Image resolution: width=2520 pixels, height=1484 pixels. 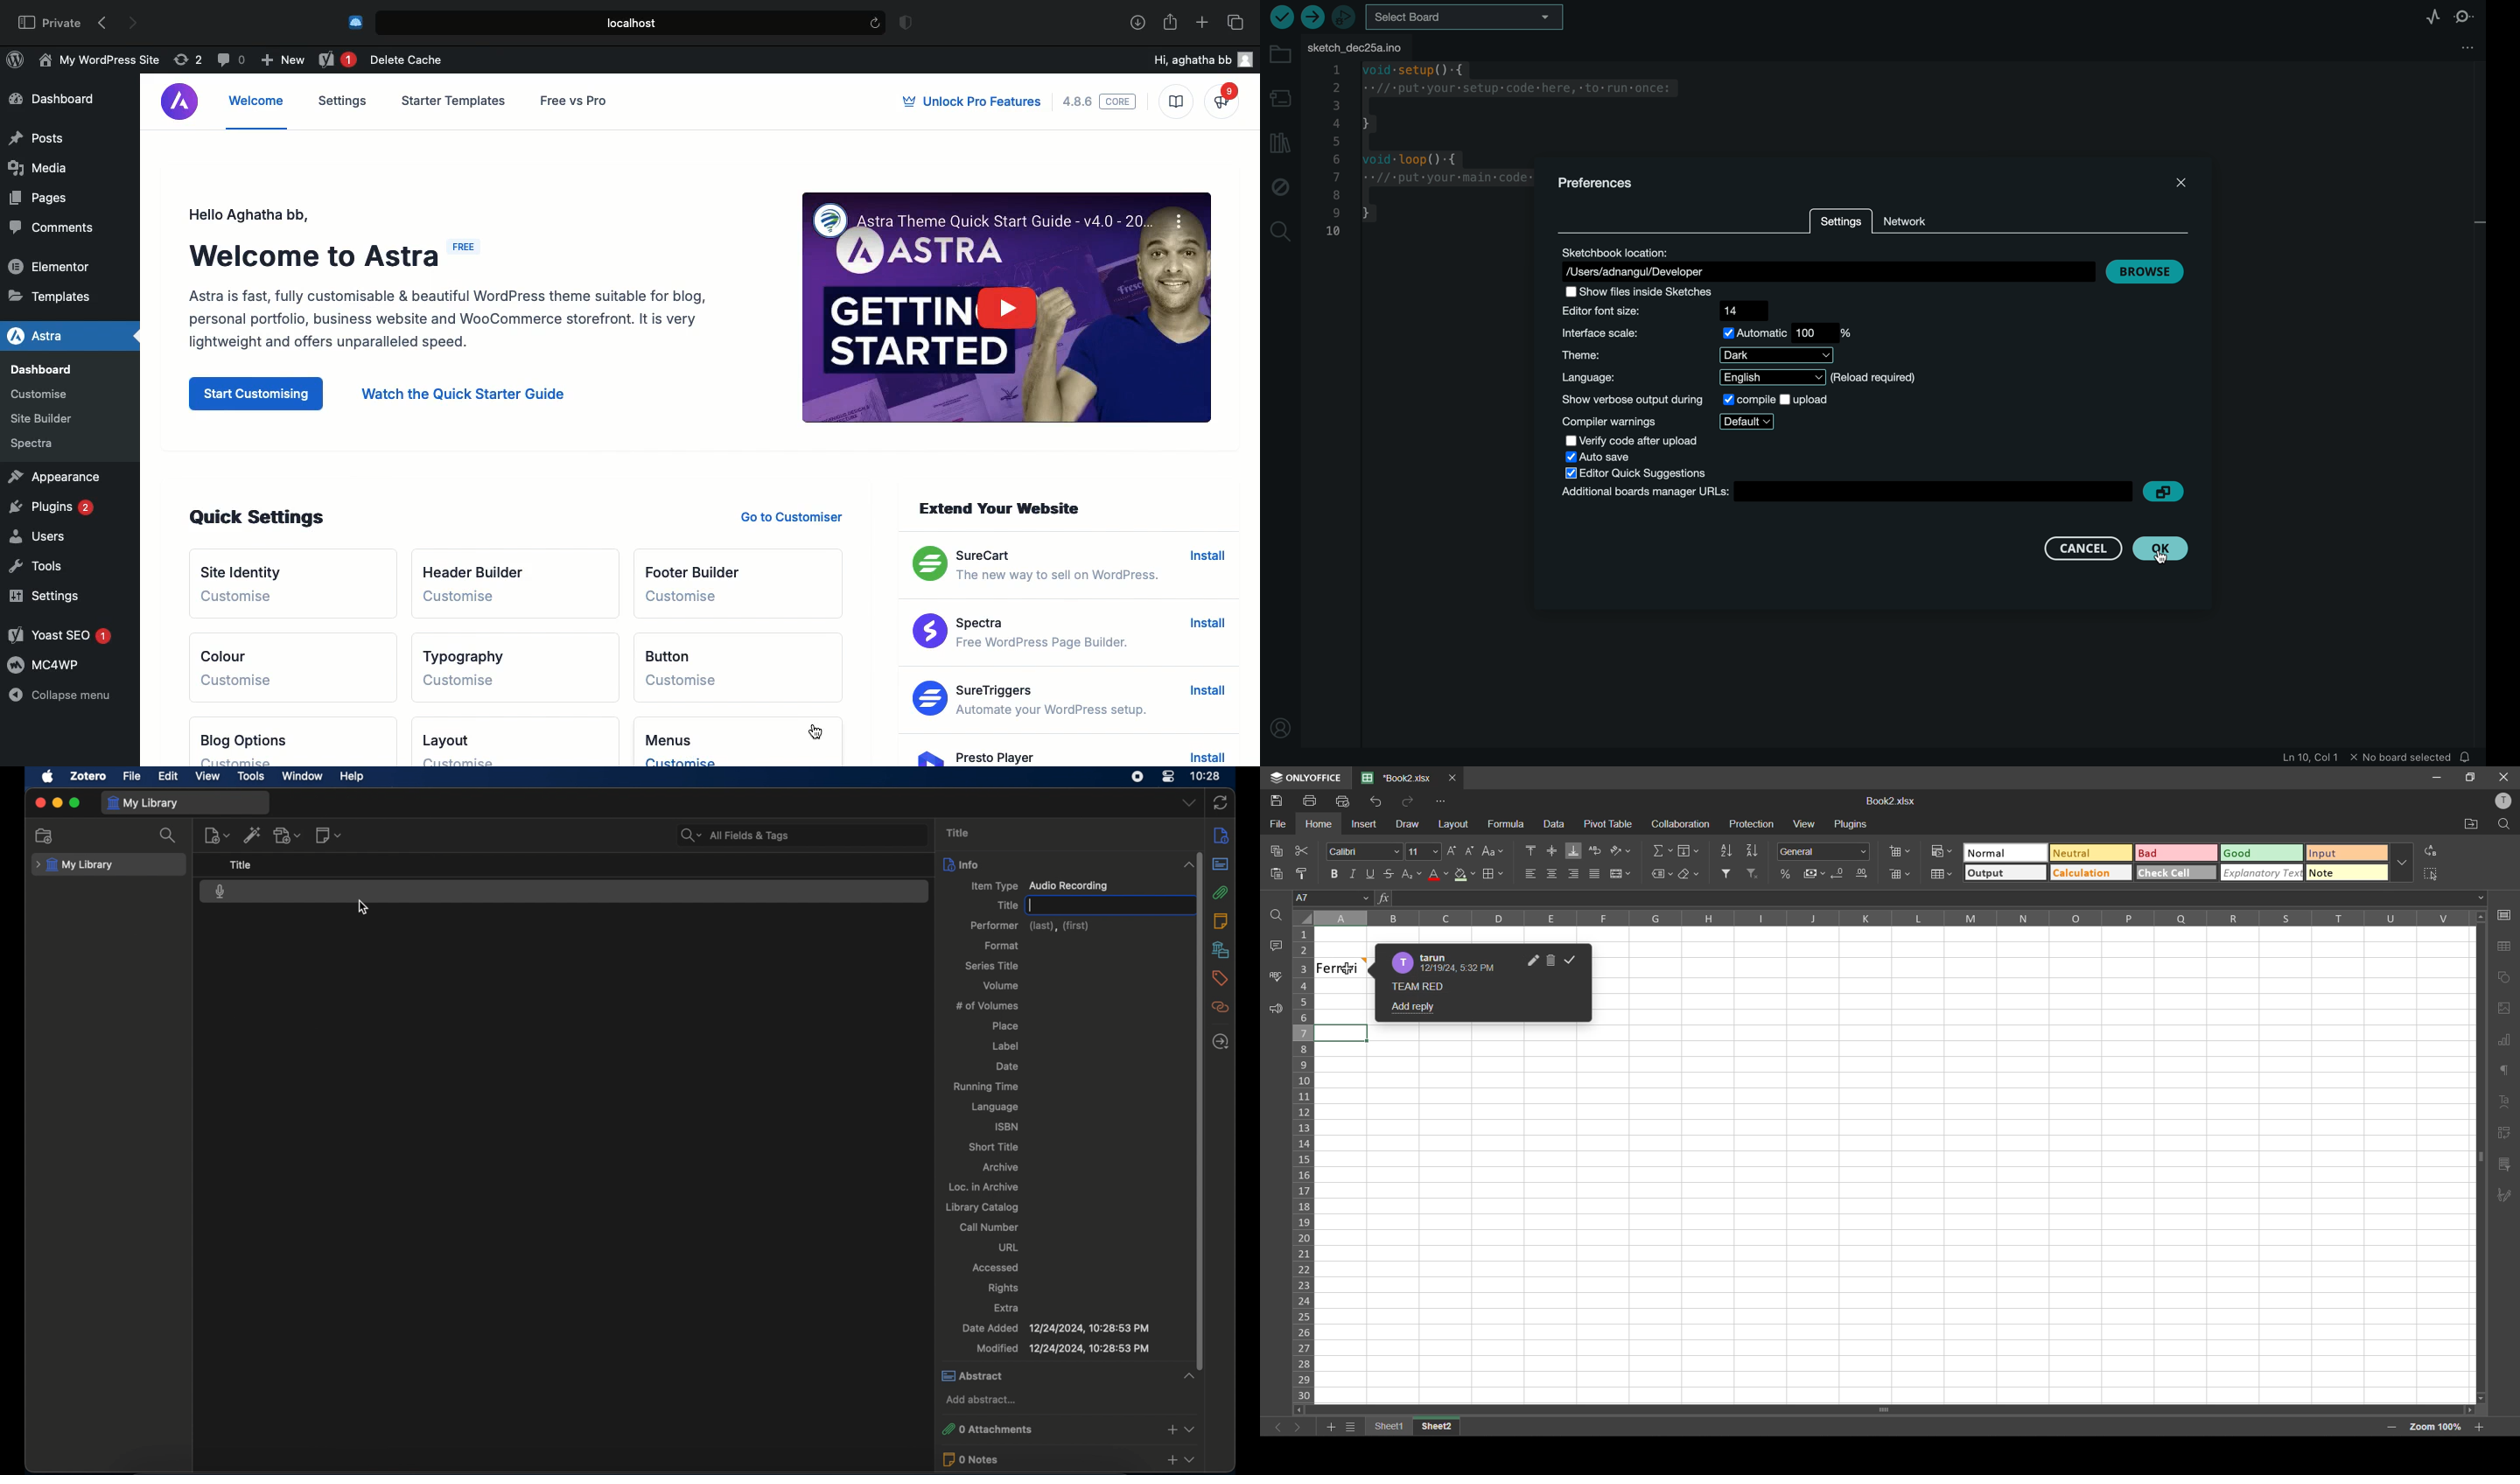 I want to click on Cursor, so click(x=1347, y=969).